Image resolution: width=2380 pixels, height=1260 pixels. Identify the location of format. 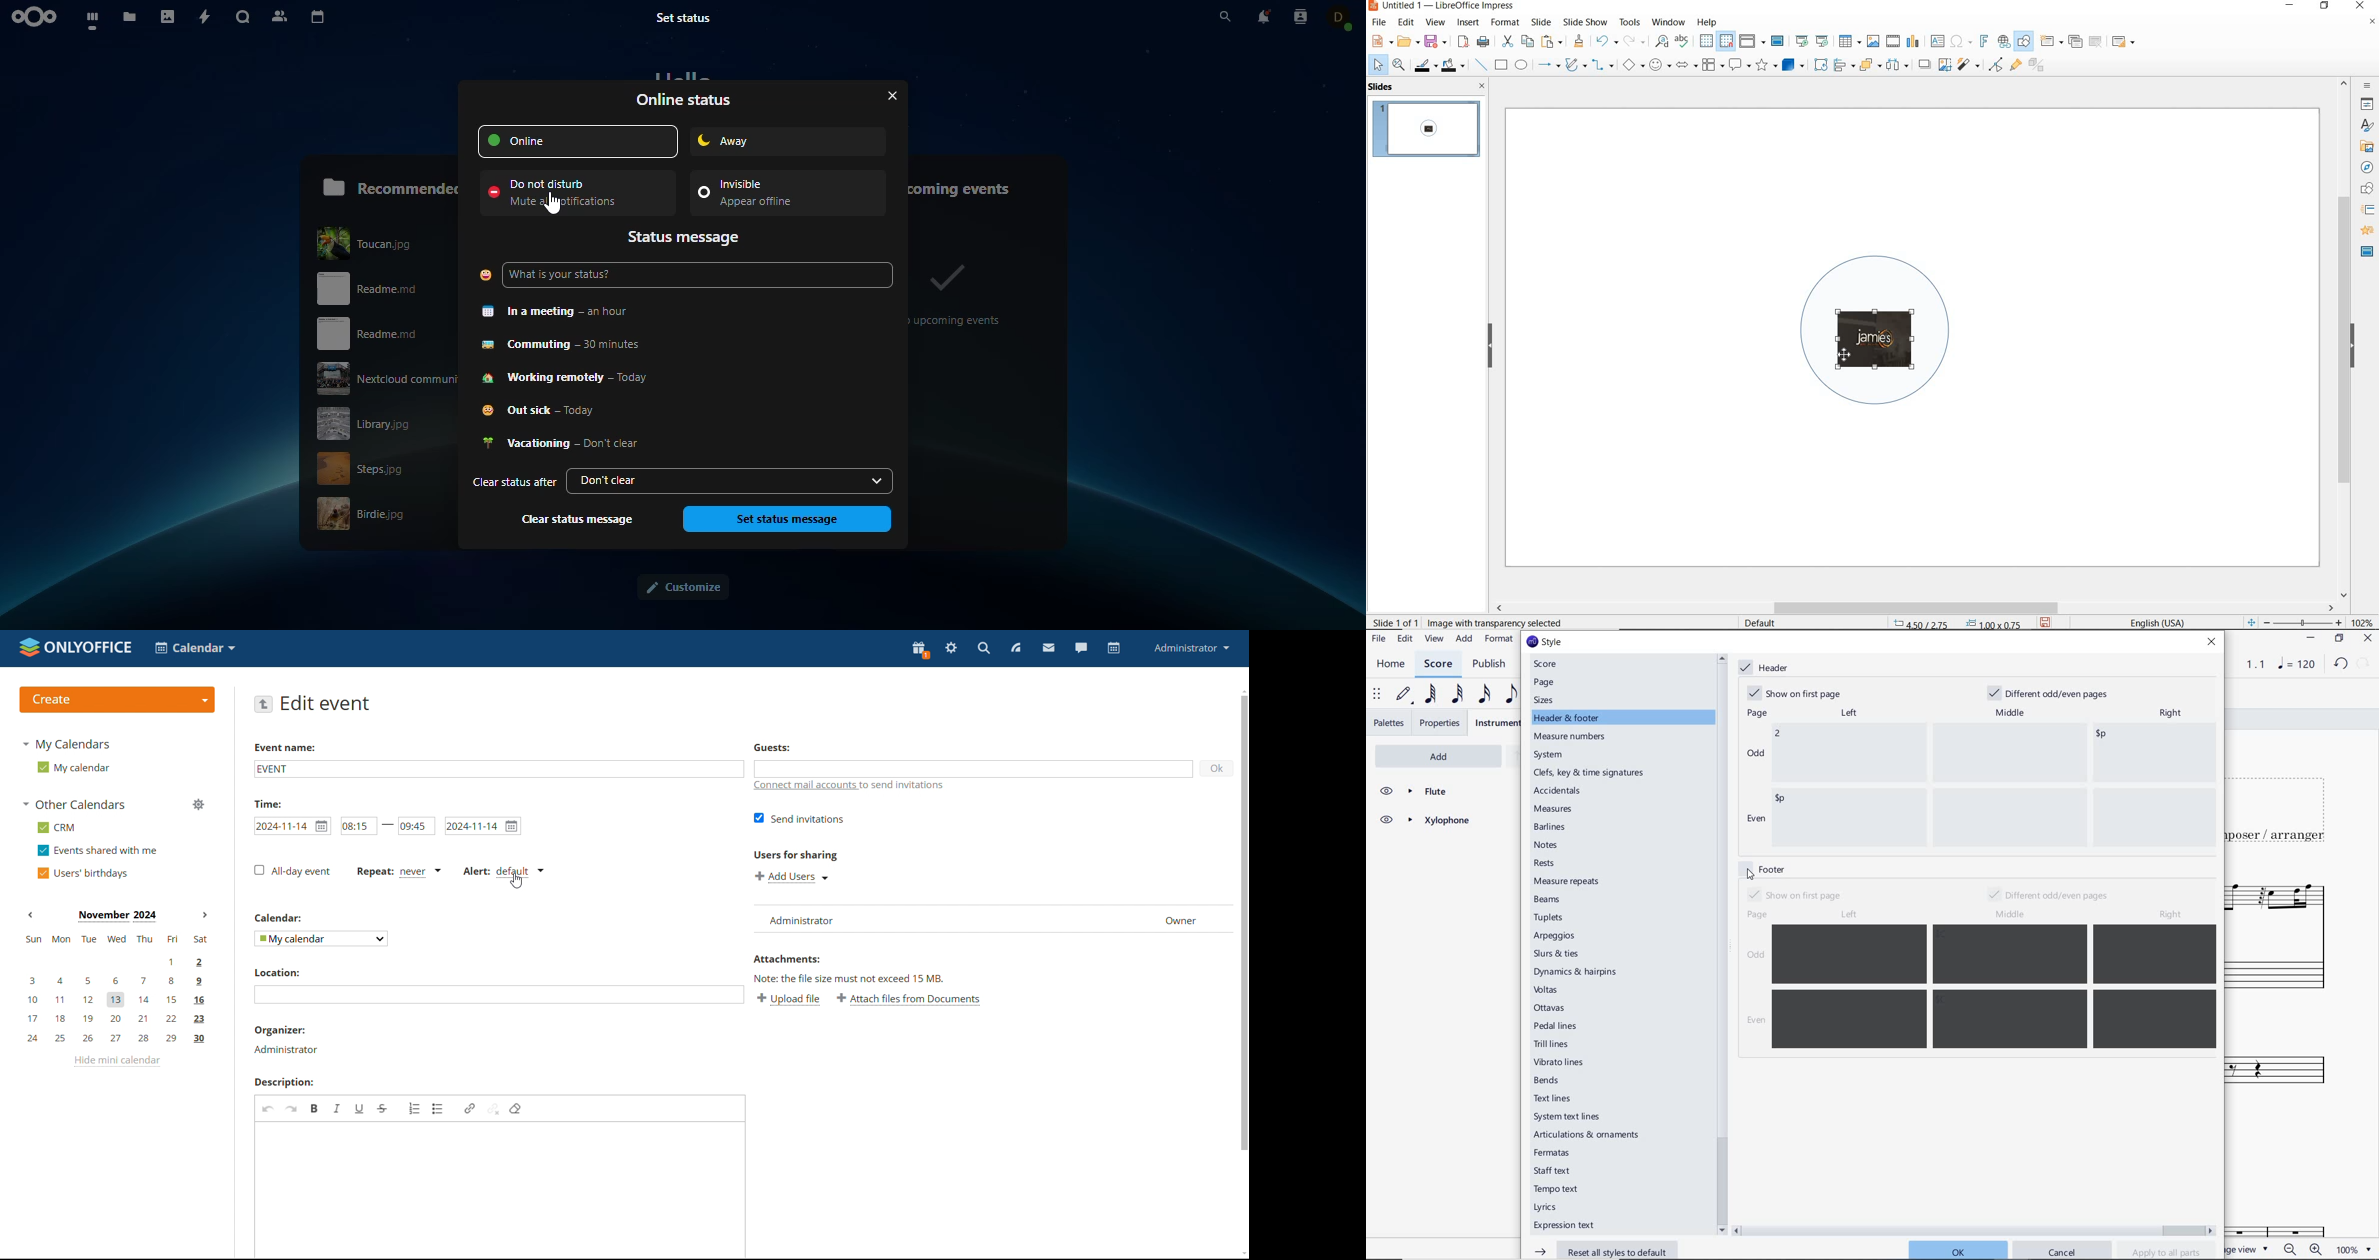
(1504, 22).